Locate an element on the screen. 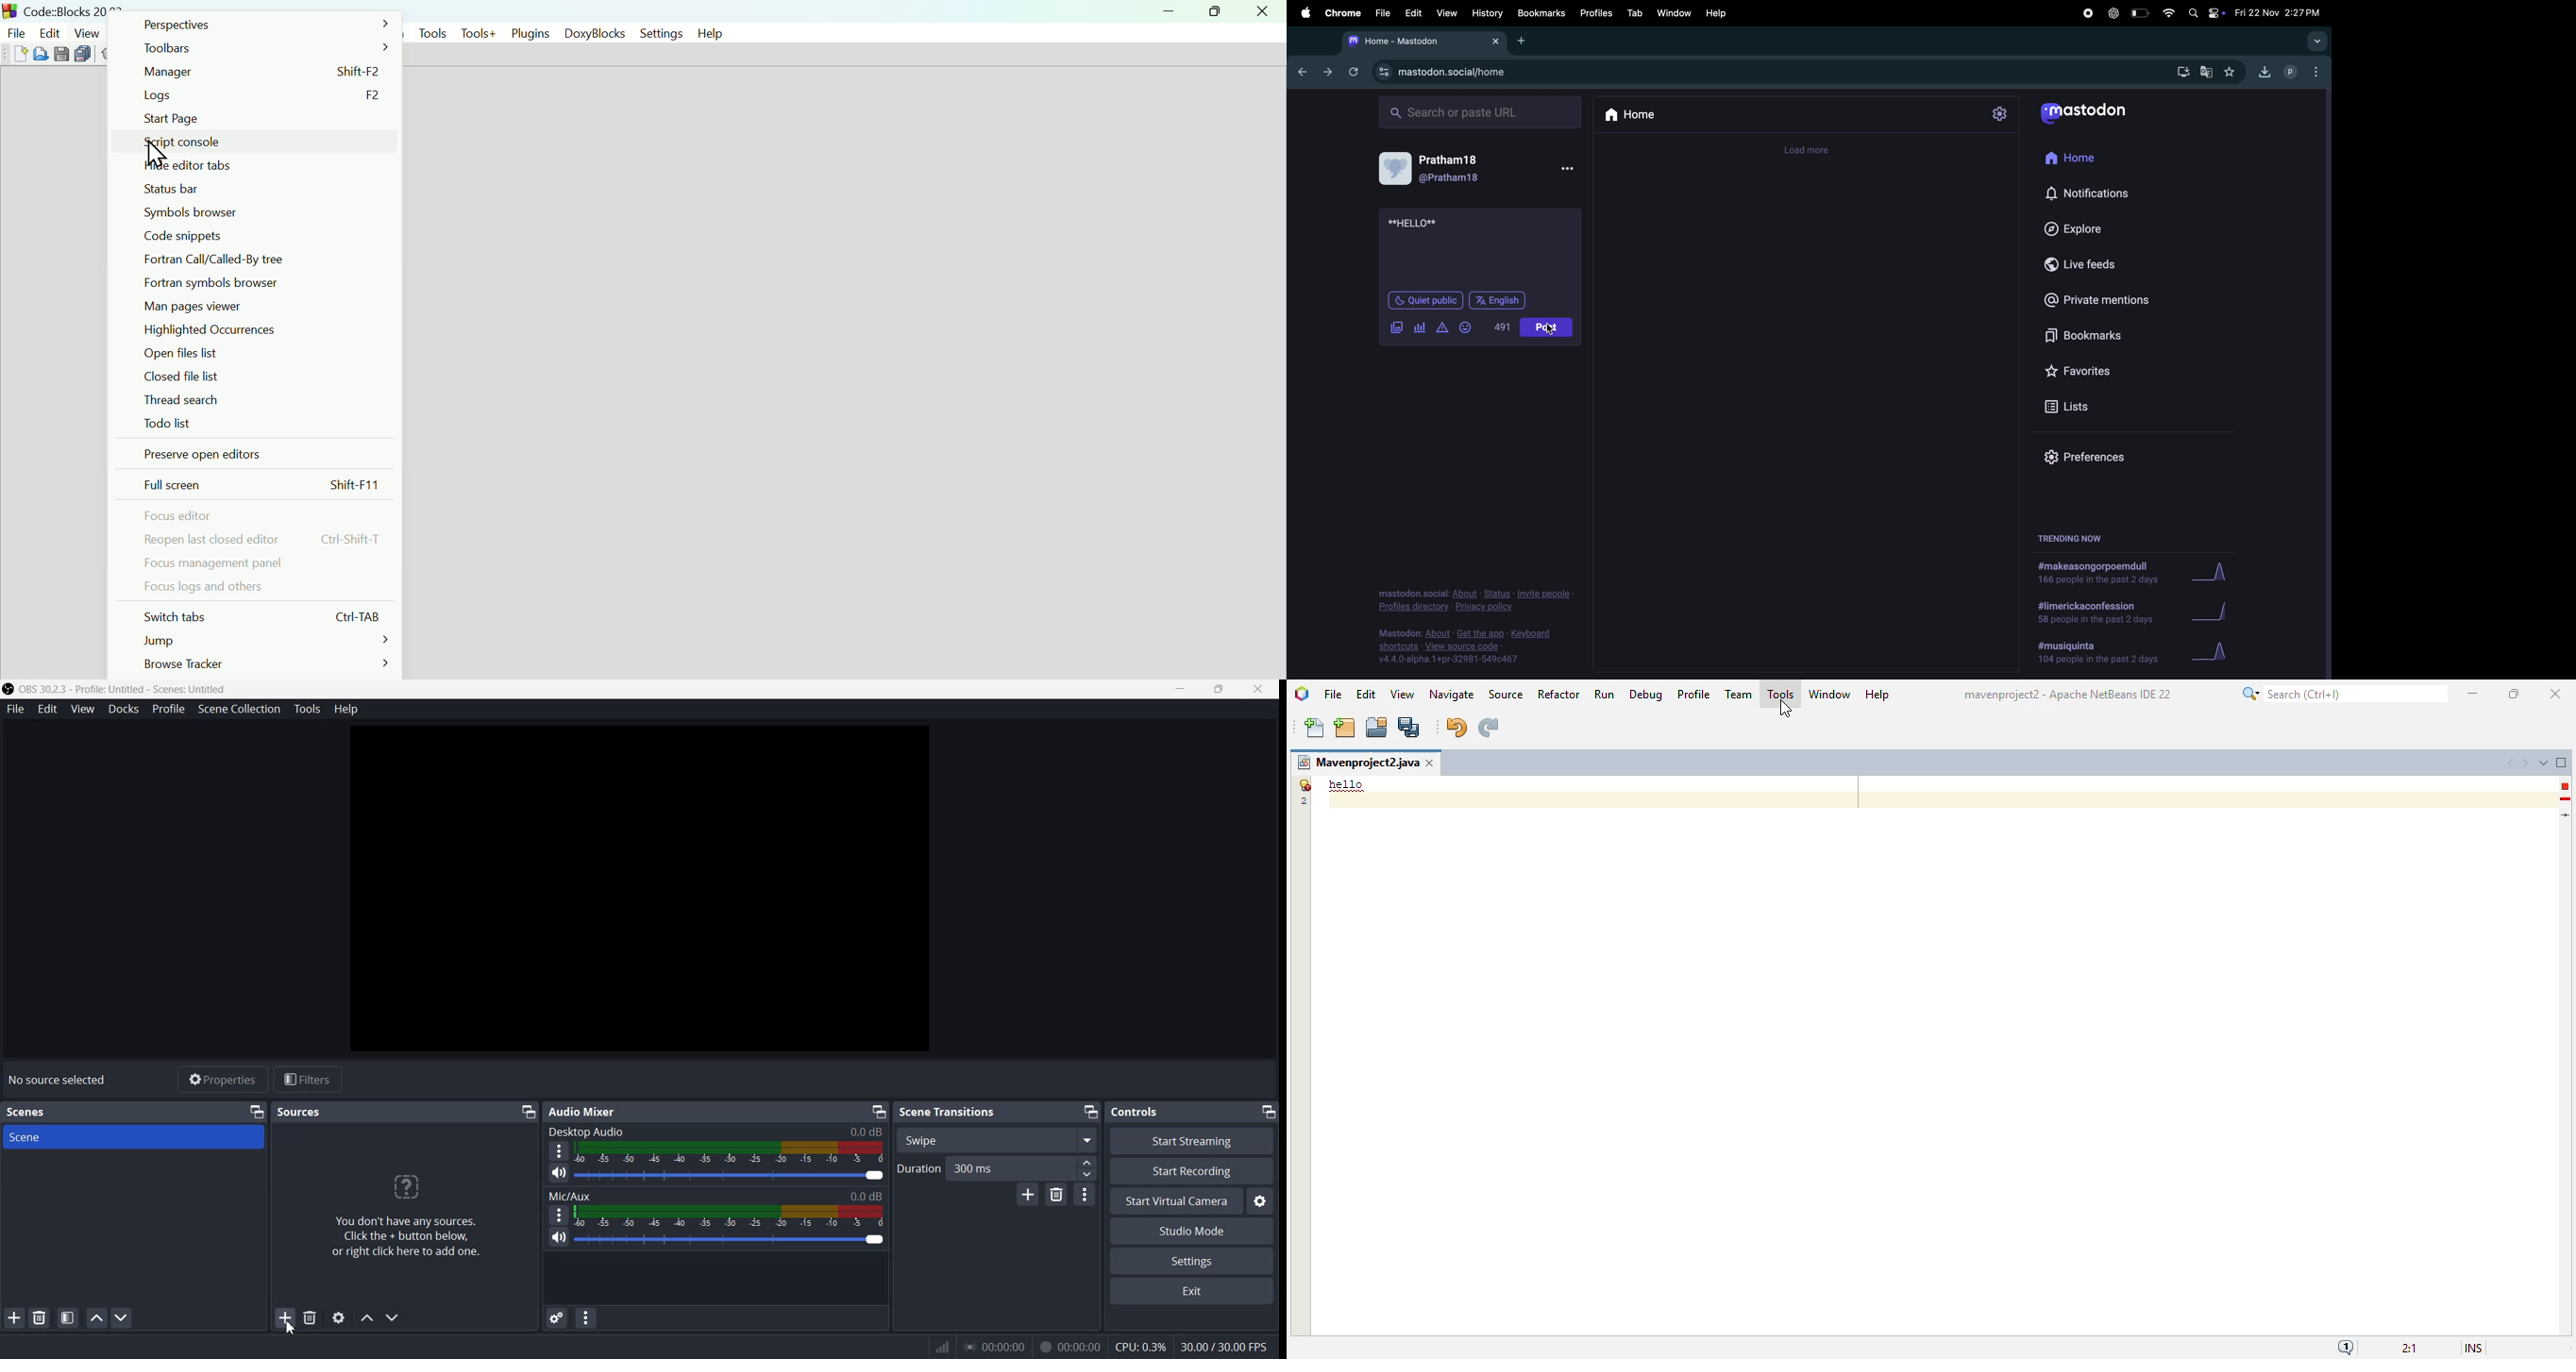  Preview is located at coordinates (640, 888).